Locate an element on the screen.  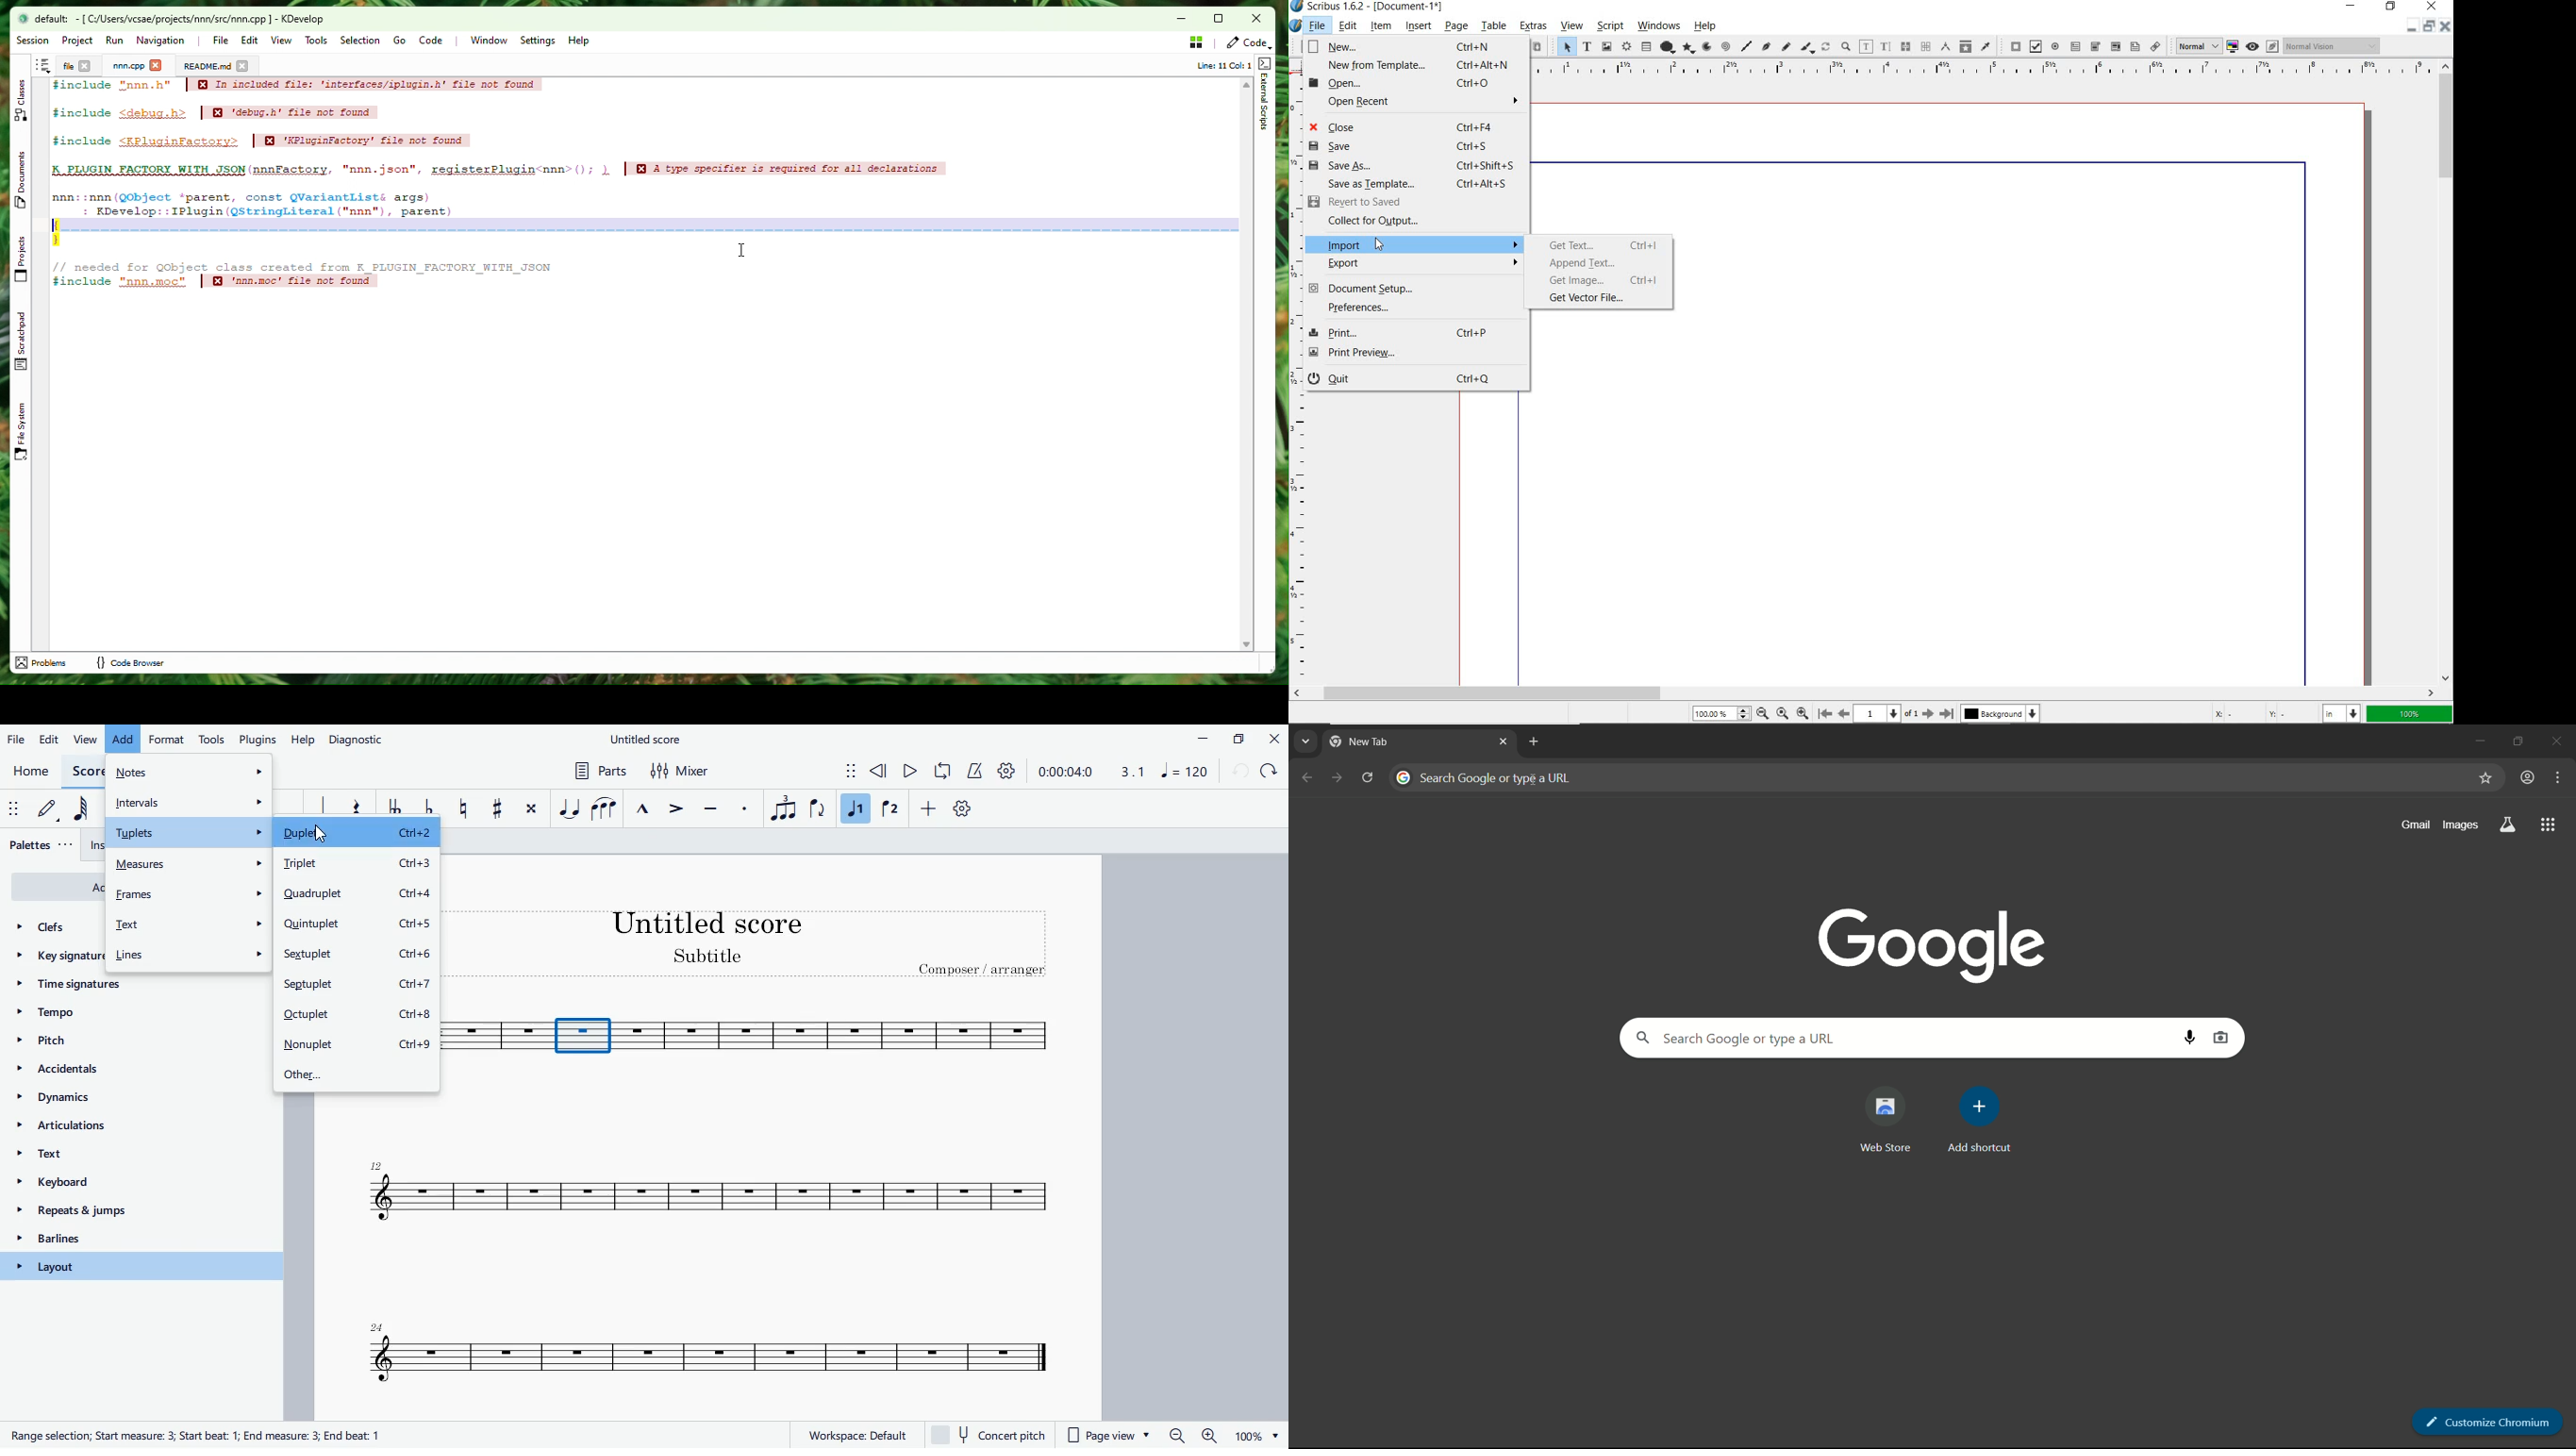
quintuplet is located at coordinates (356, 925).